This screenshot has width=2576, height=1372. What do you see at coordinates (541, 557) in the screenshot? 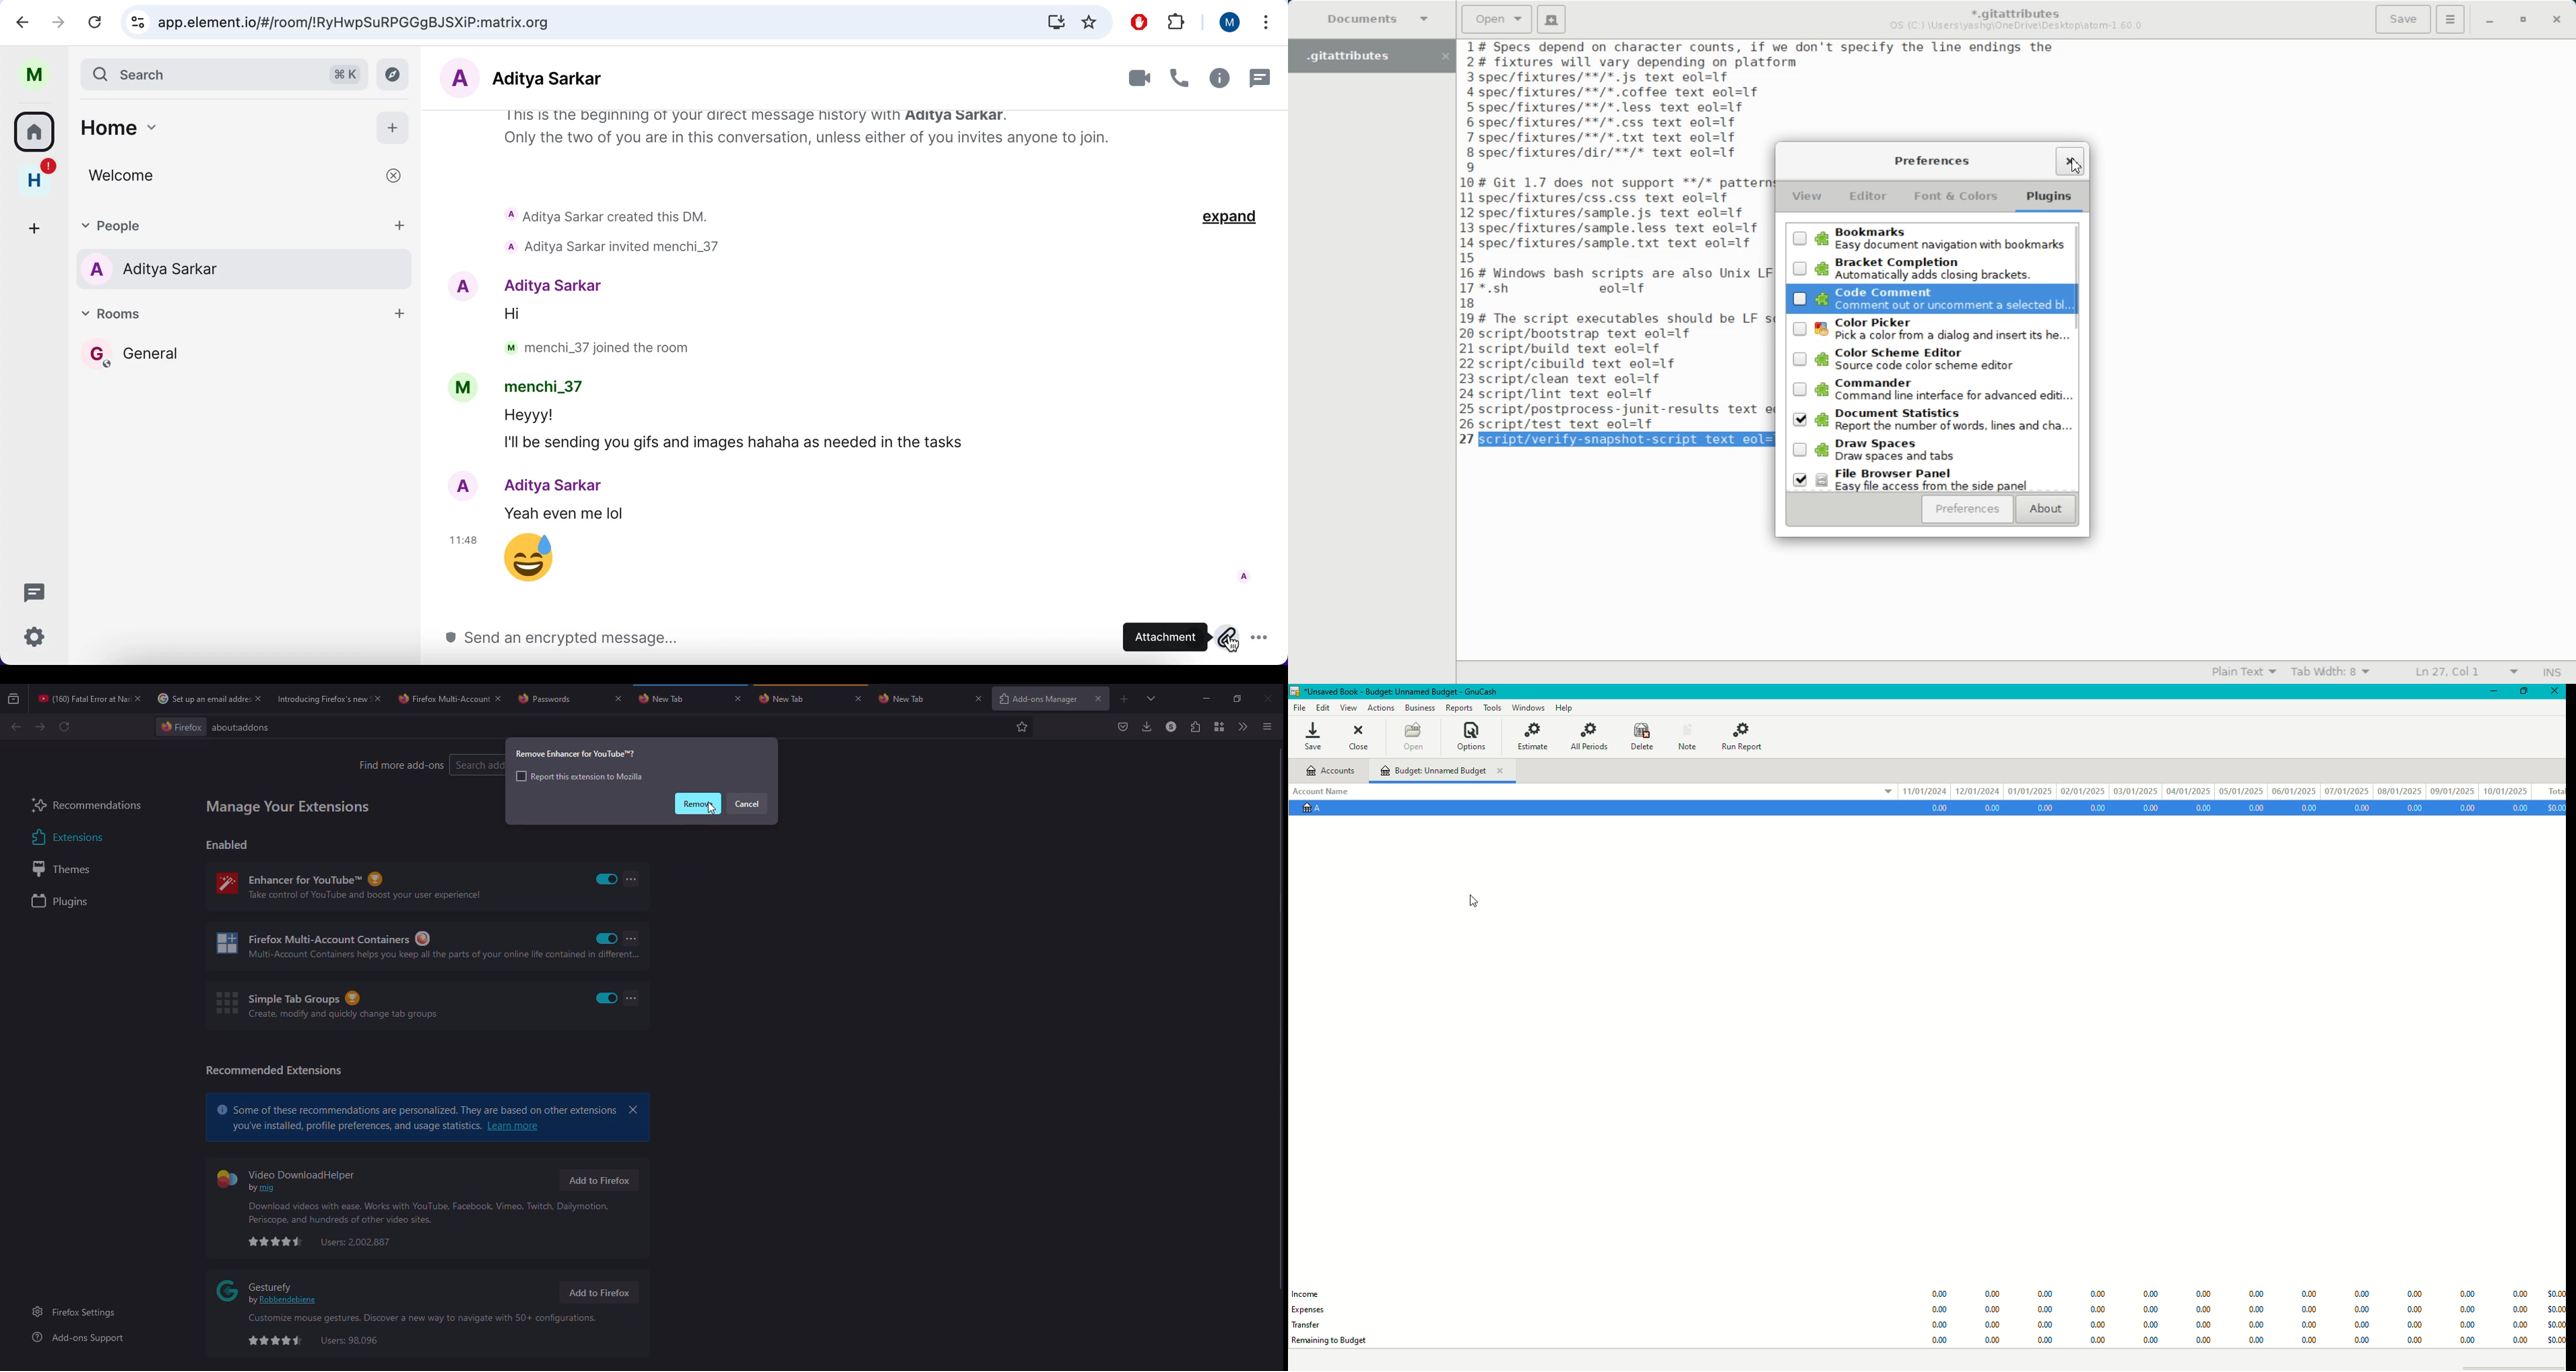
I see `emoji` at bounding box center [541, 557].